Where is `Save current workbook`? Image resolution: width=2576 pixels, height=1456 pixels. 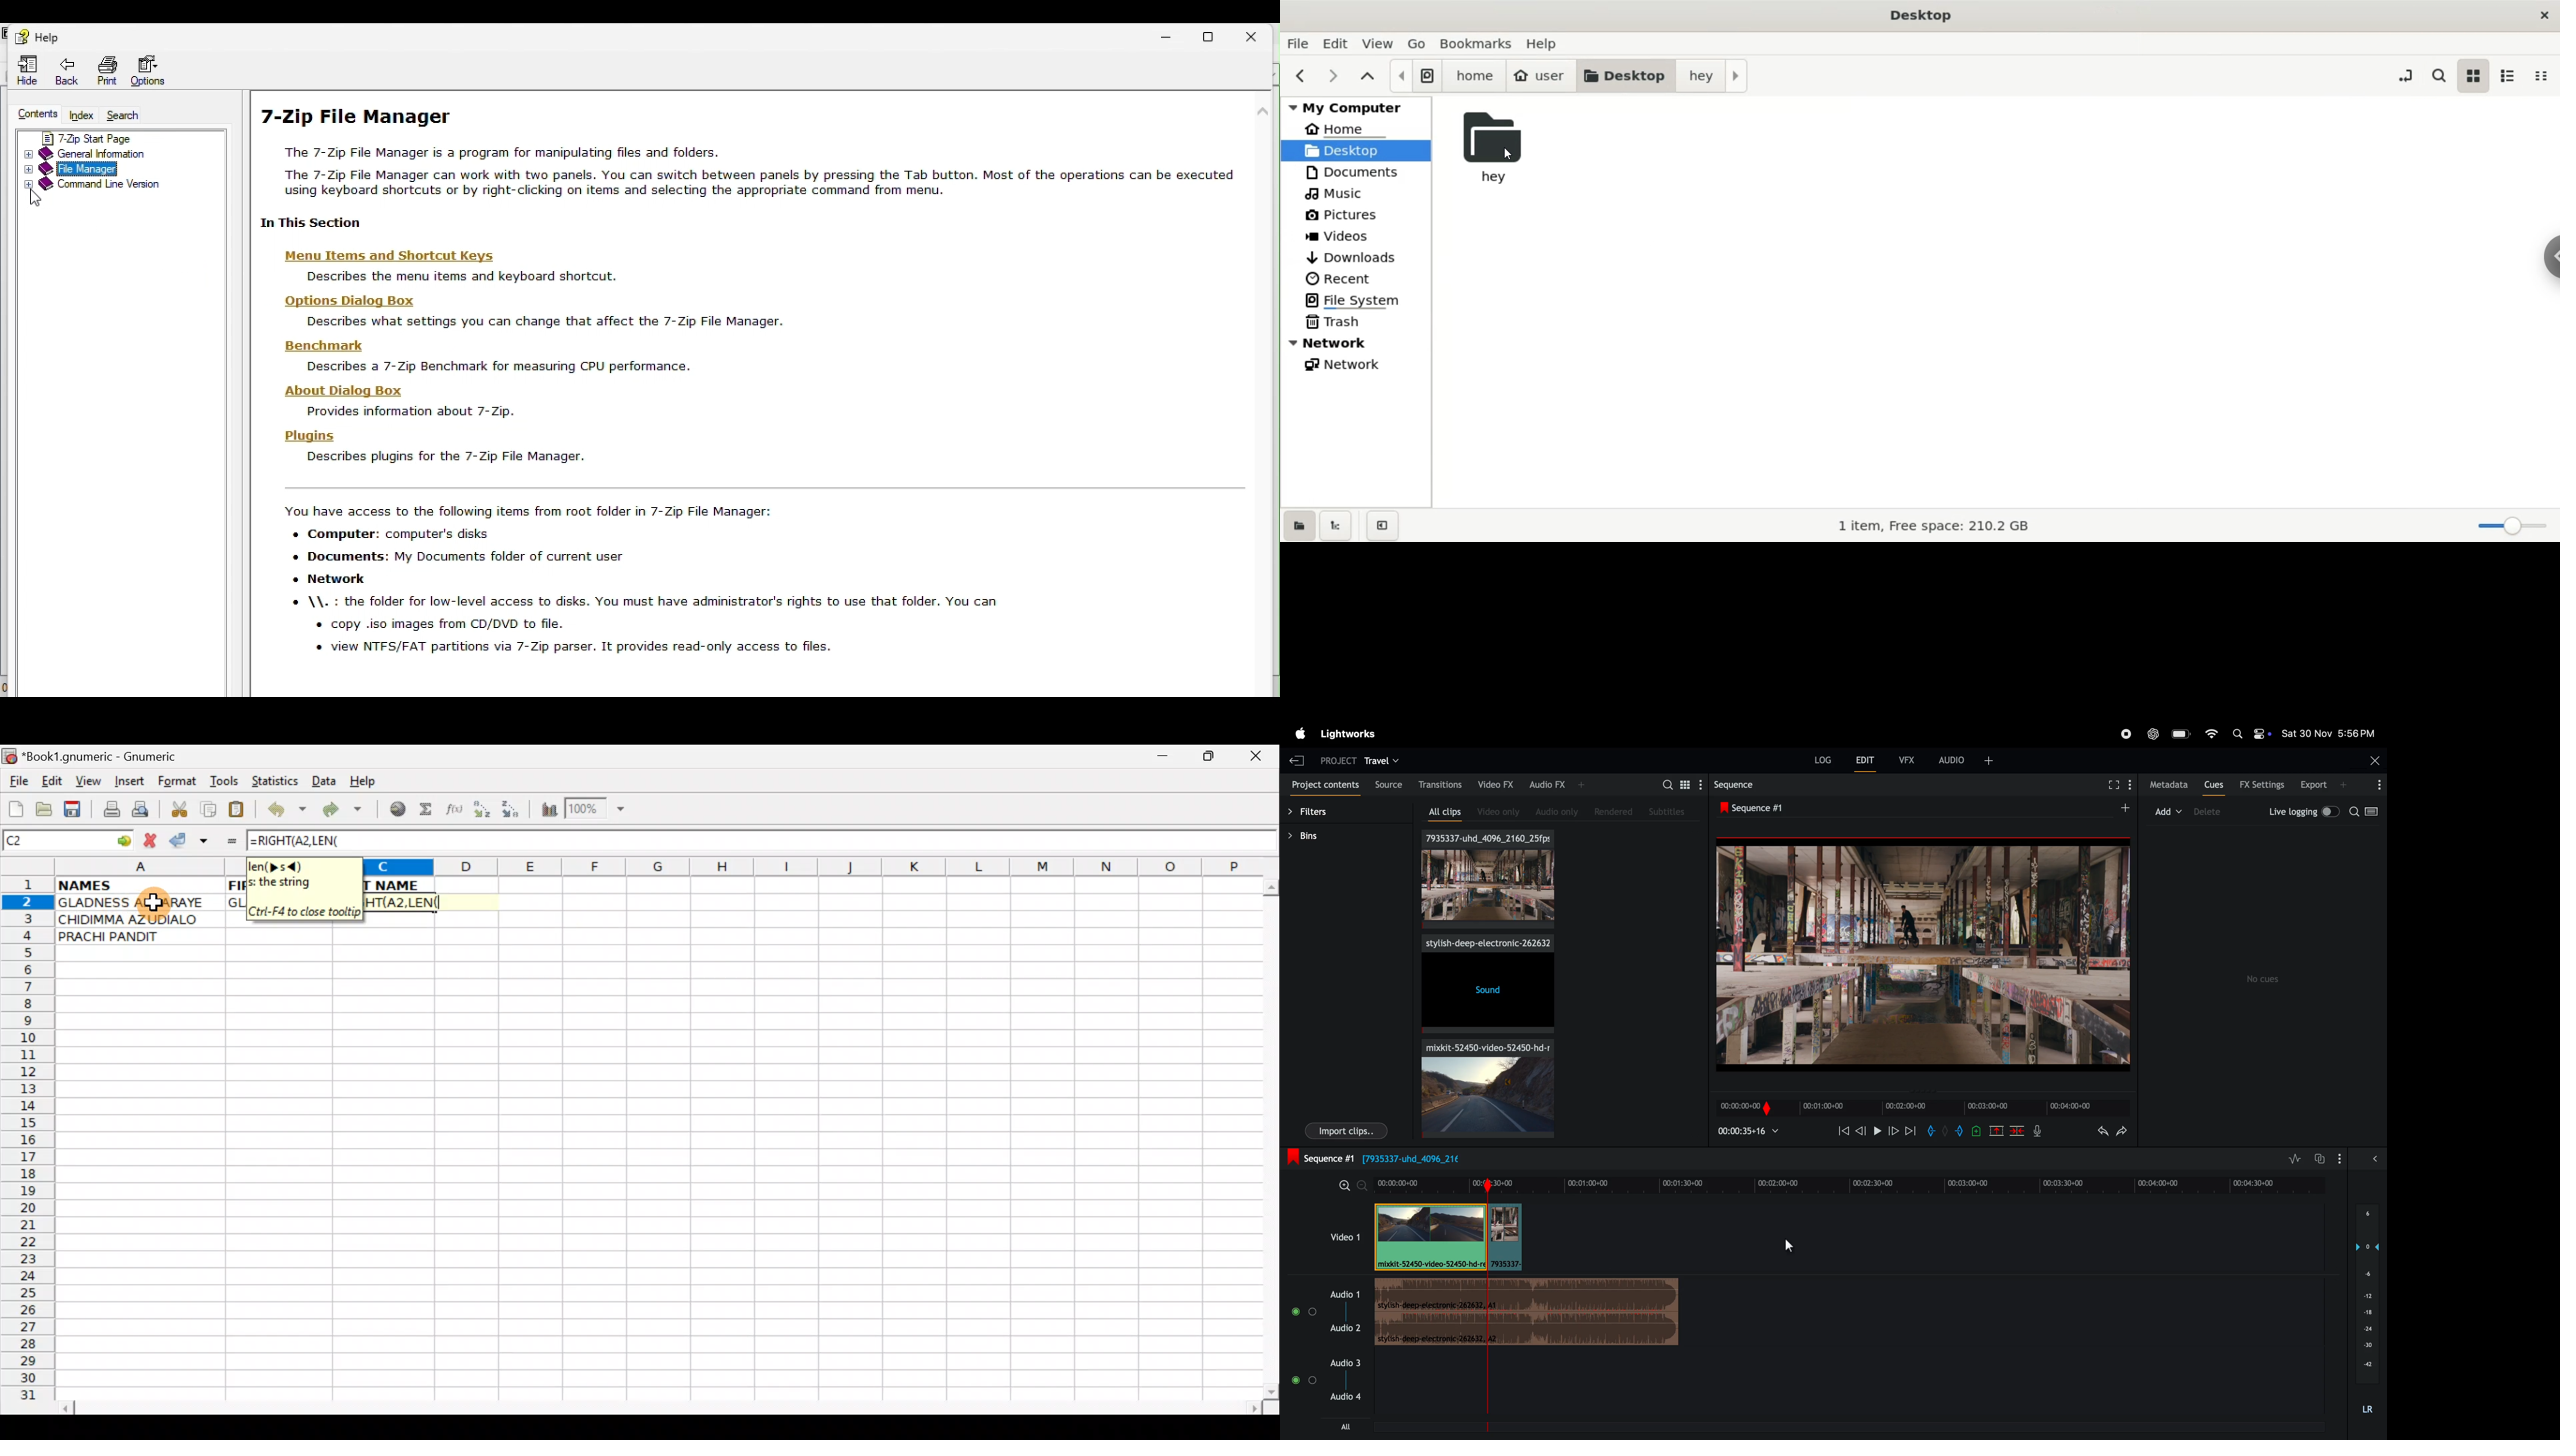
Save current workbook is located at coordinates (75, 810).